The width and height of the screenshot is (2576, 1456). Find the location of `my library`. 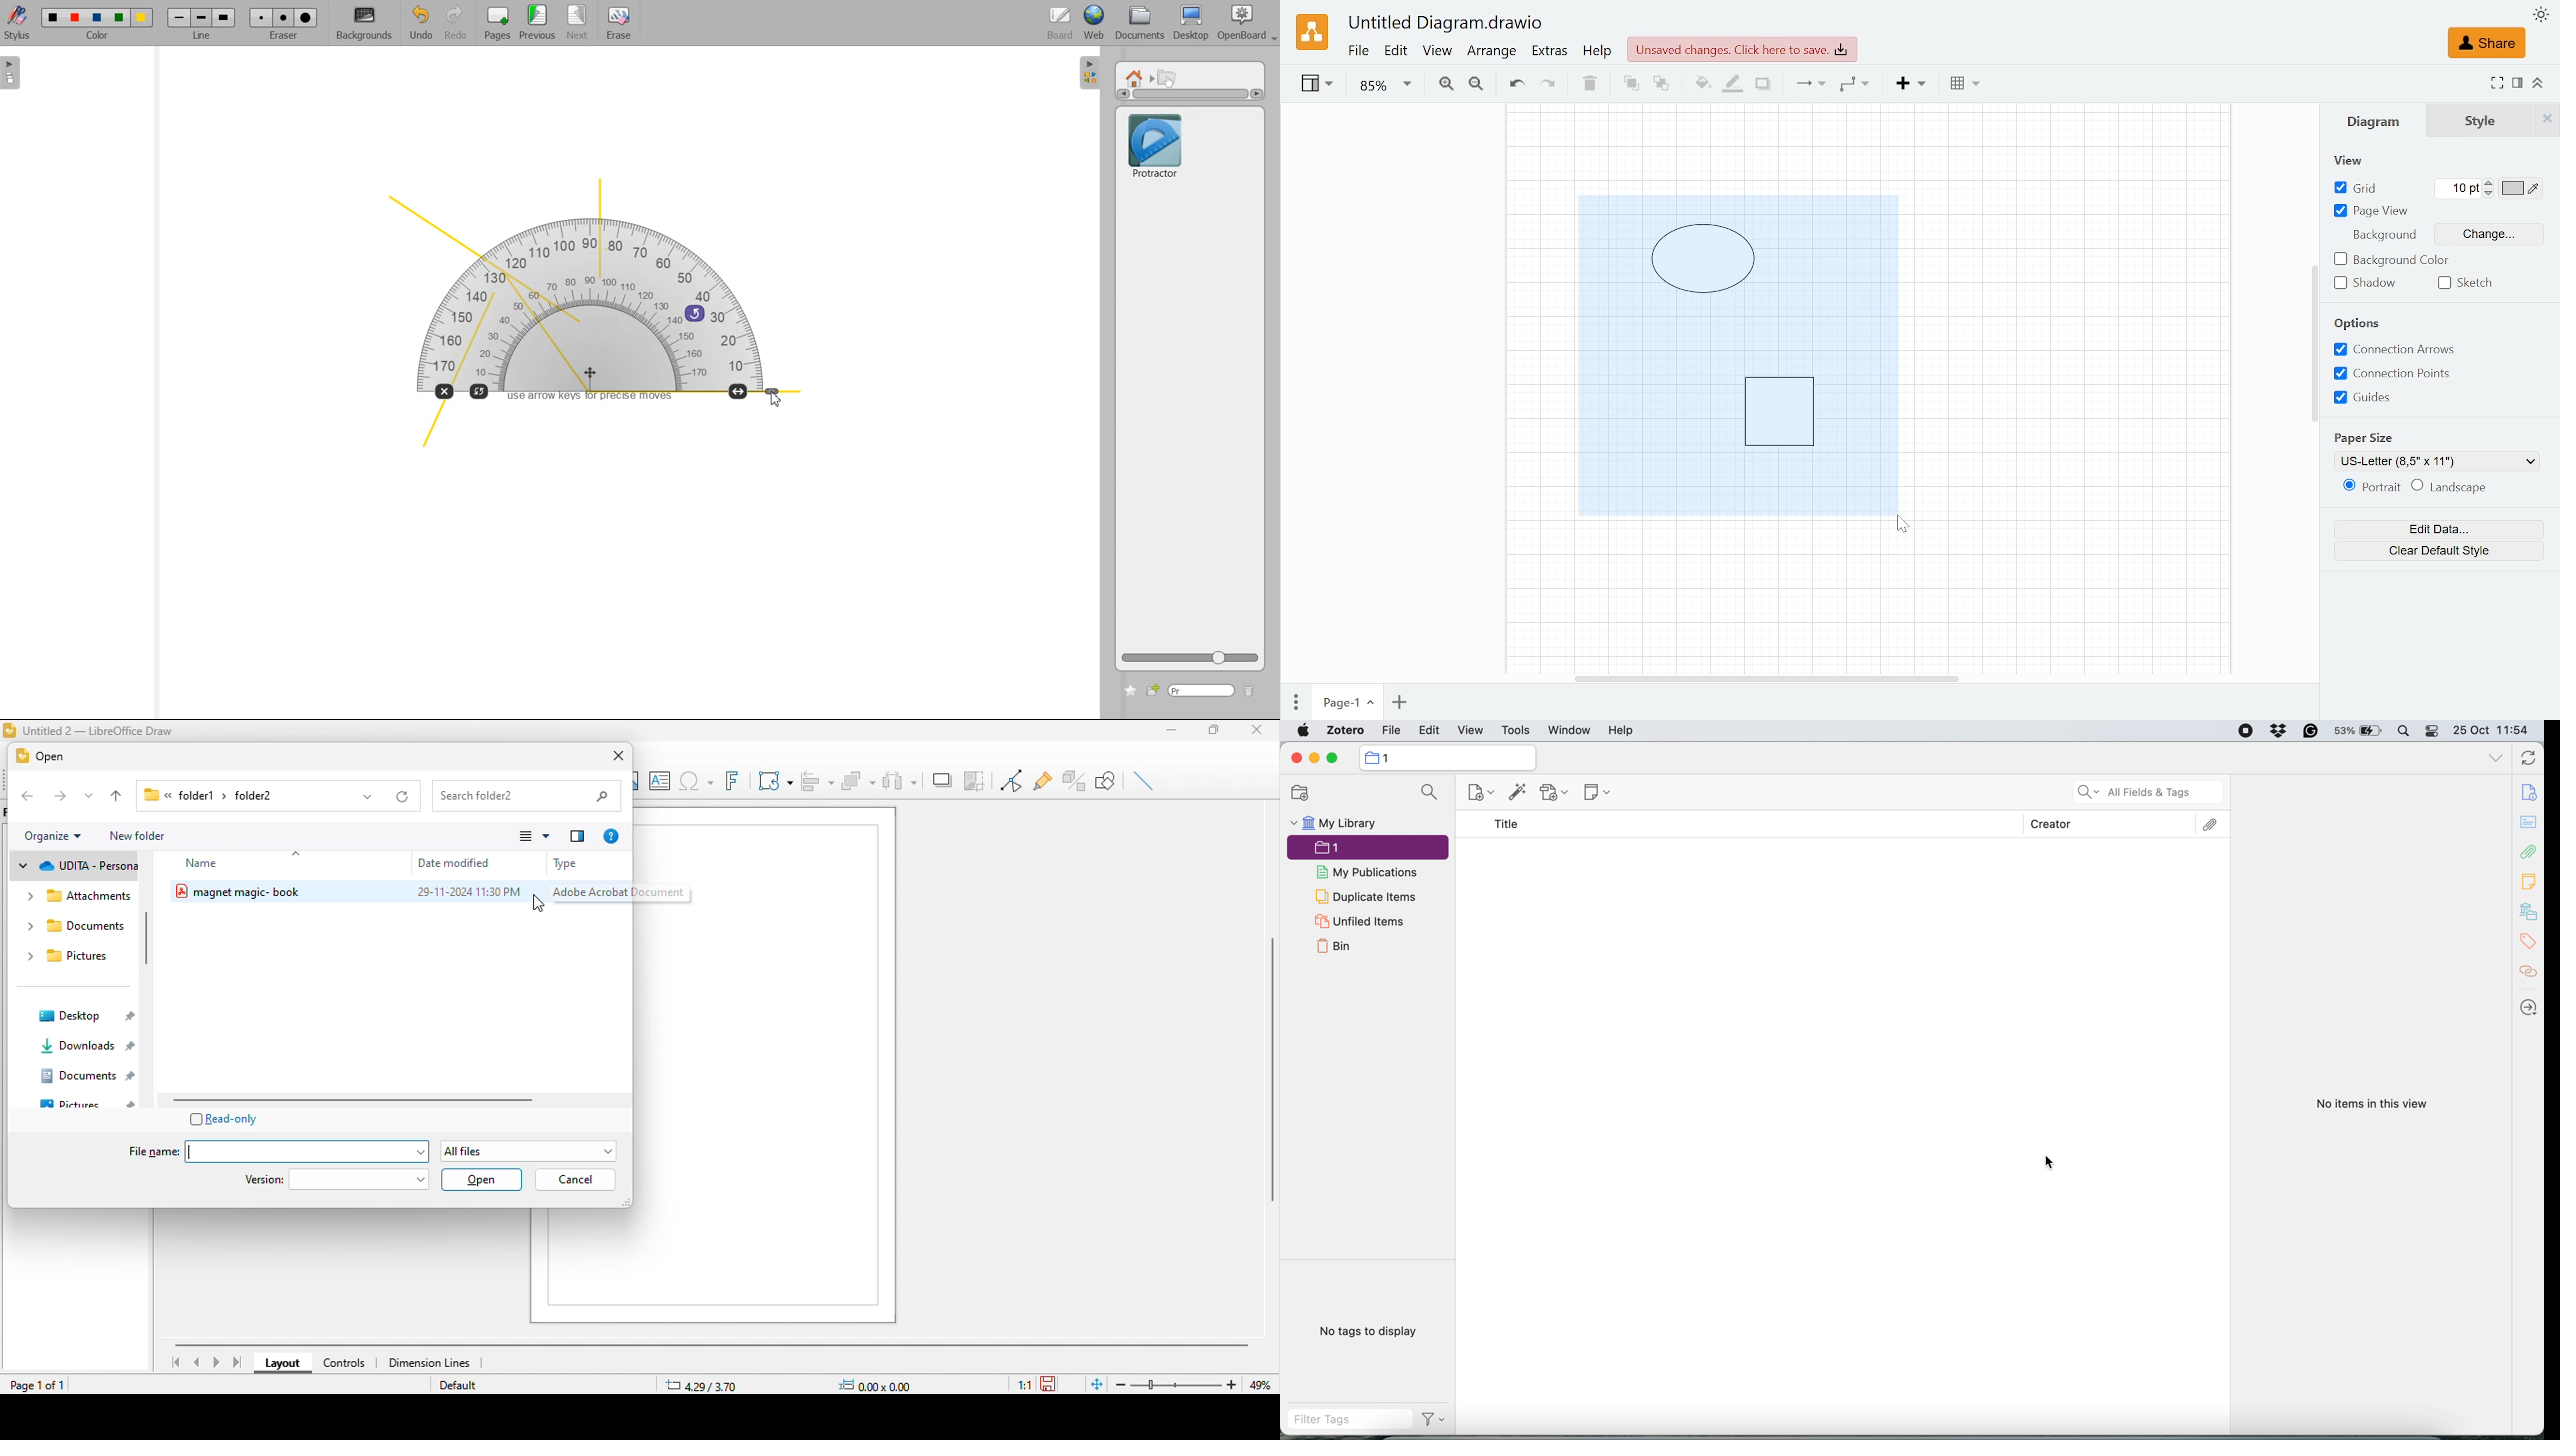

my library is located at coordinates (1449, 758).